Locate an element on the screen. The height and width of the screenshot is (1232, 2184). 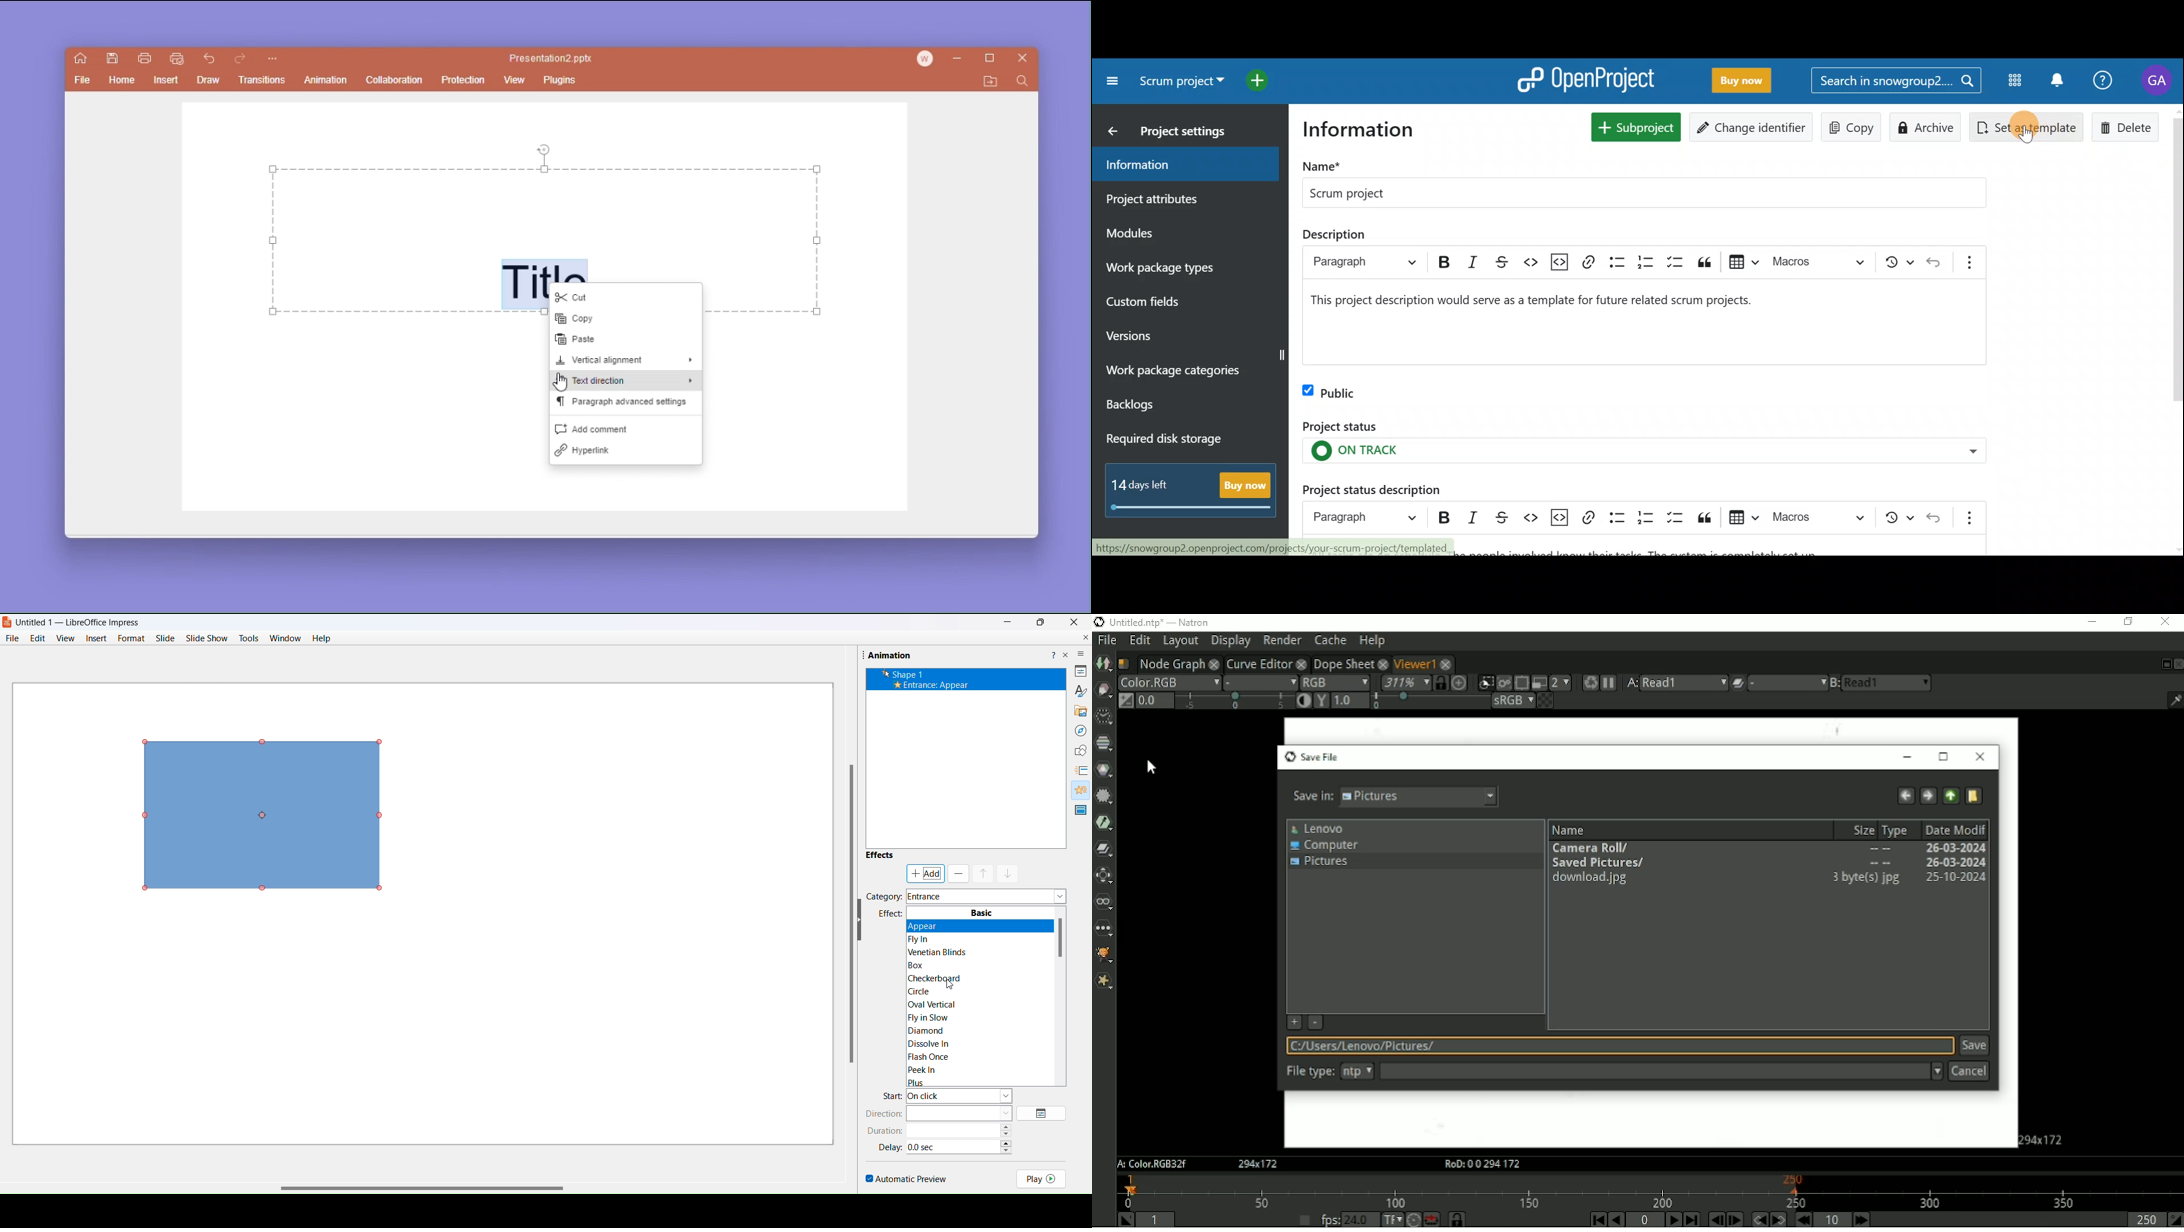
automatic preview is located at coordinates (905, 1177).